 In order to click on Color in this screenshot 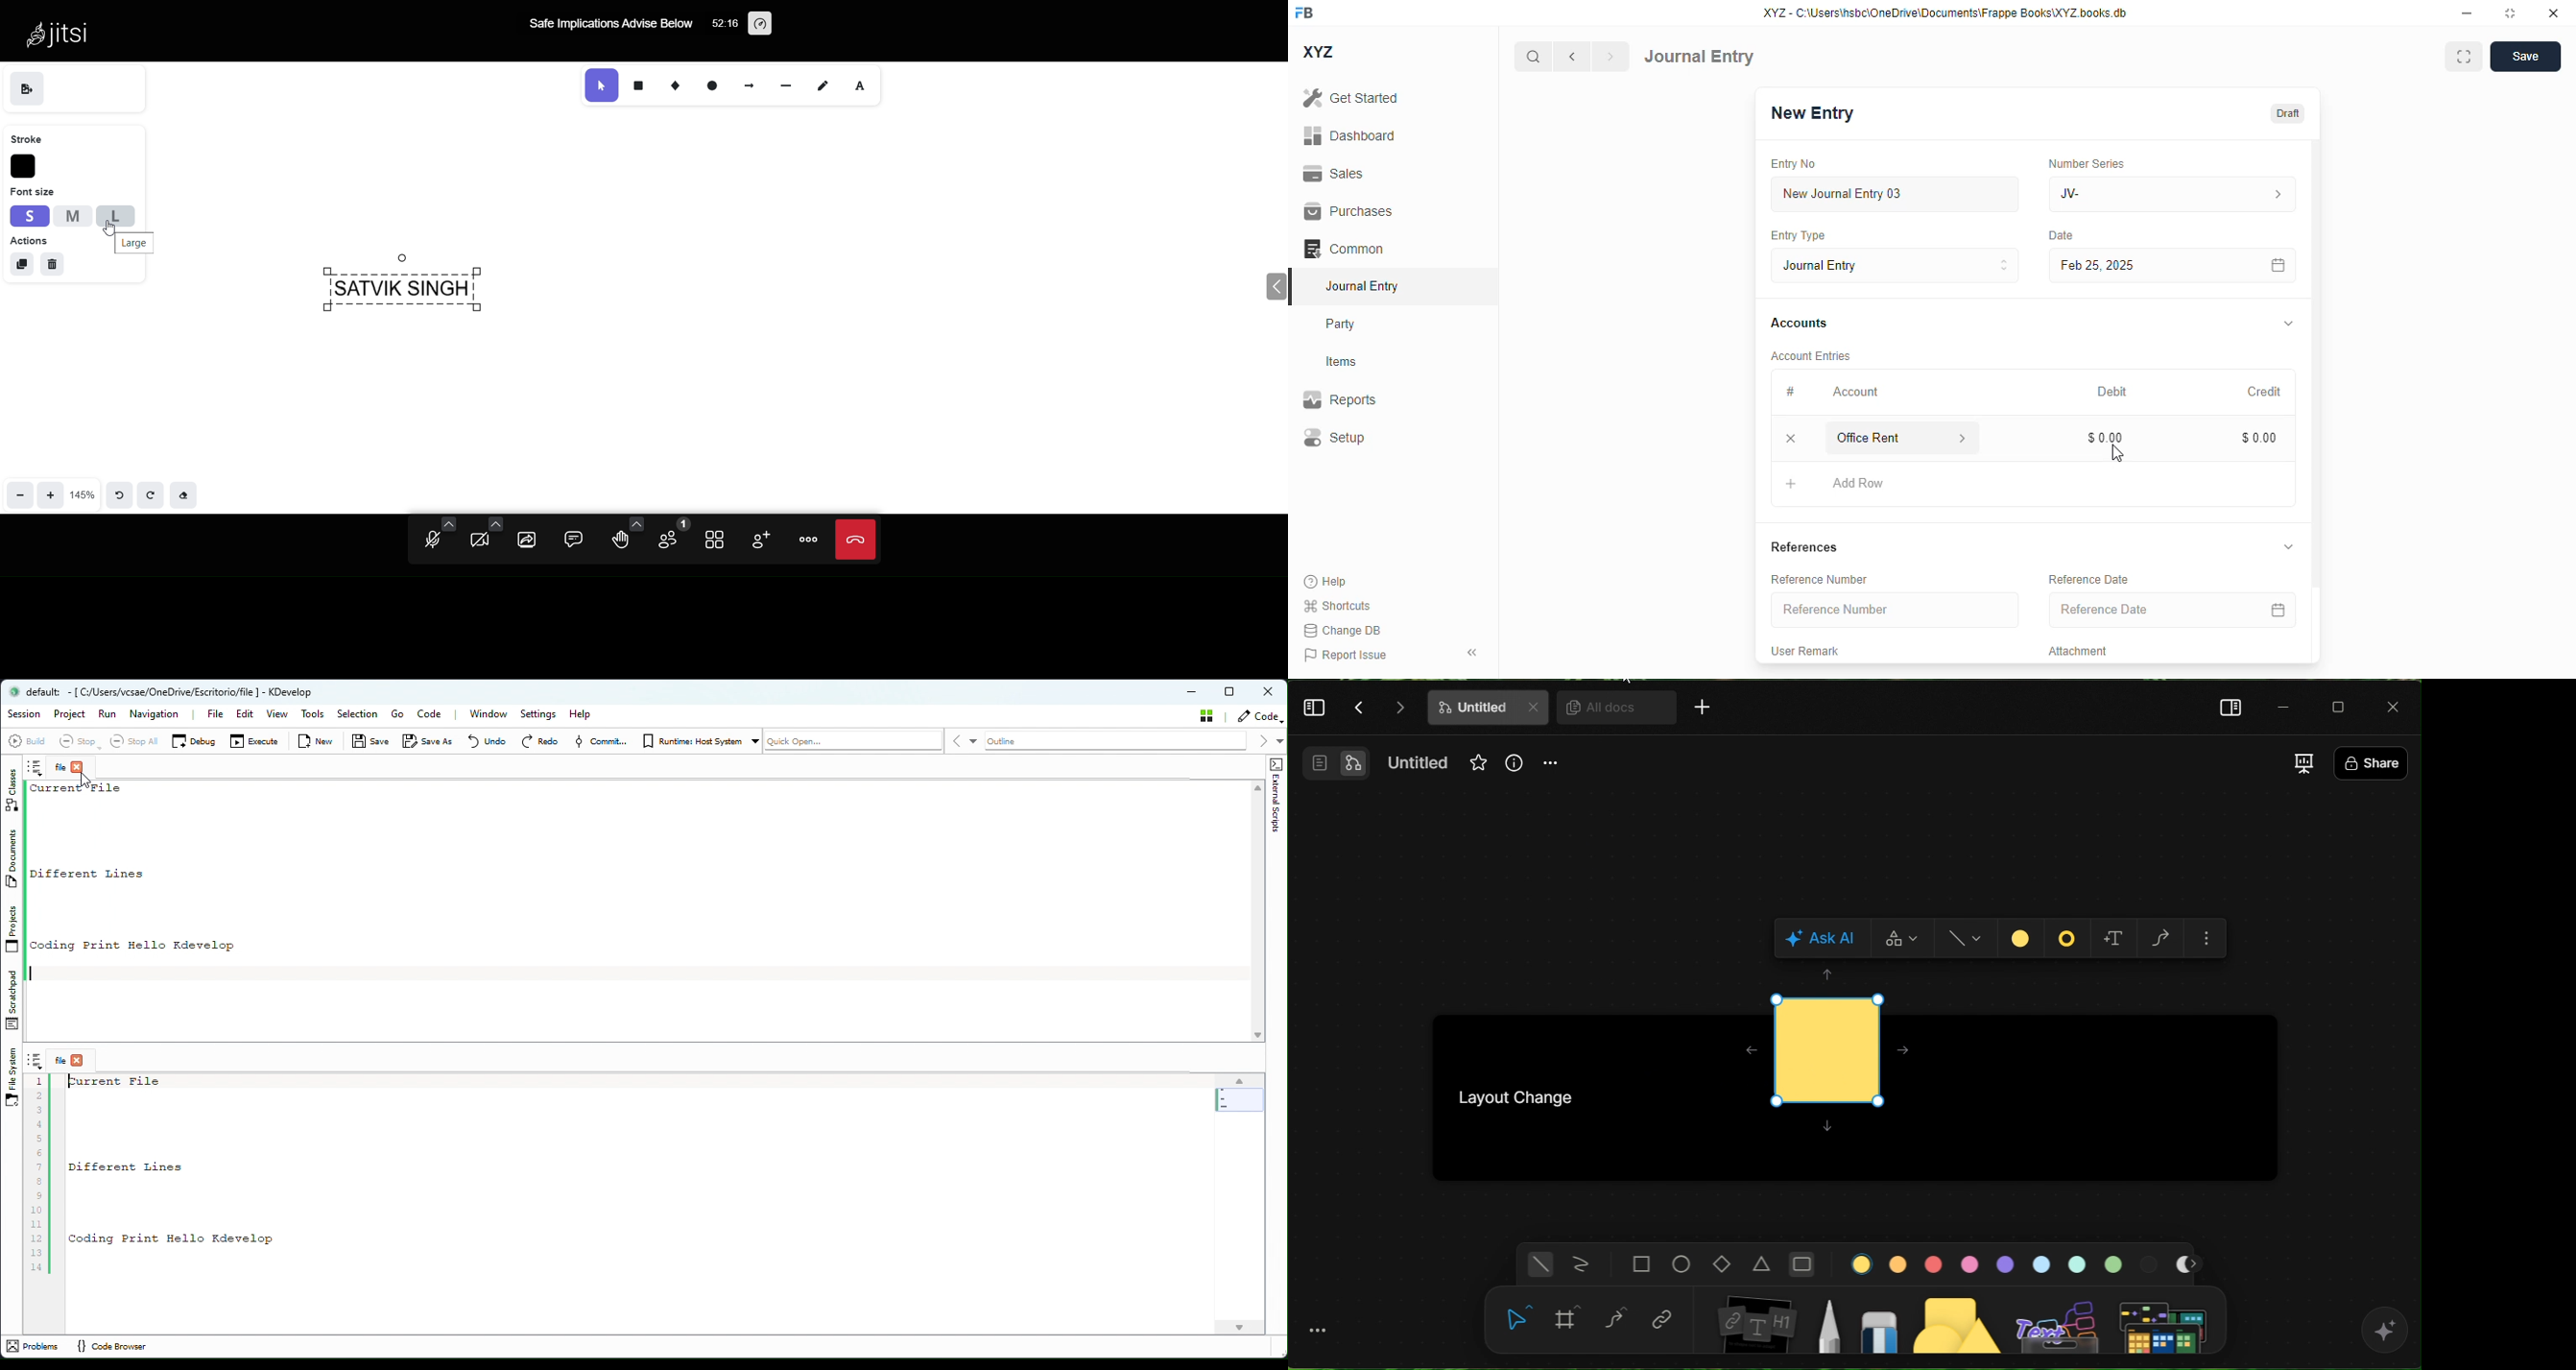, I will do `click(2023, 938)`.